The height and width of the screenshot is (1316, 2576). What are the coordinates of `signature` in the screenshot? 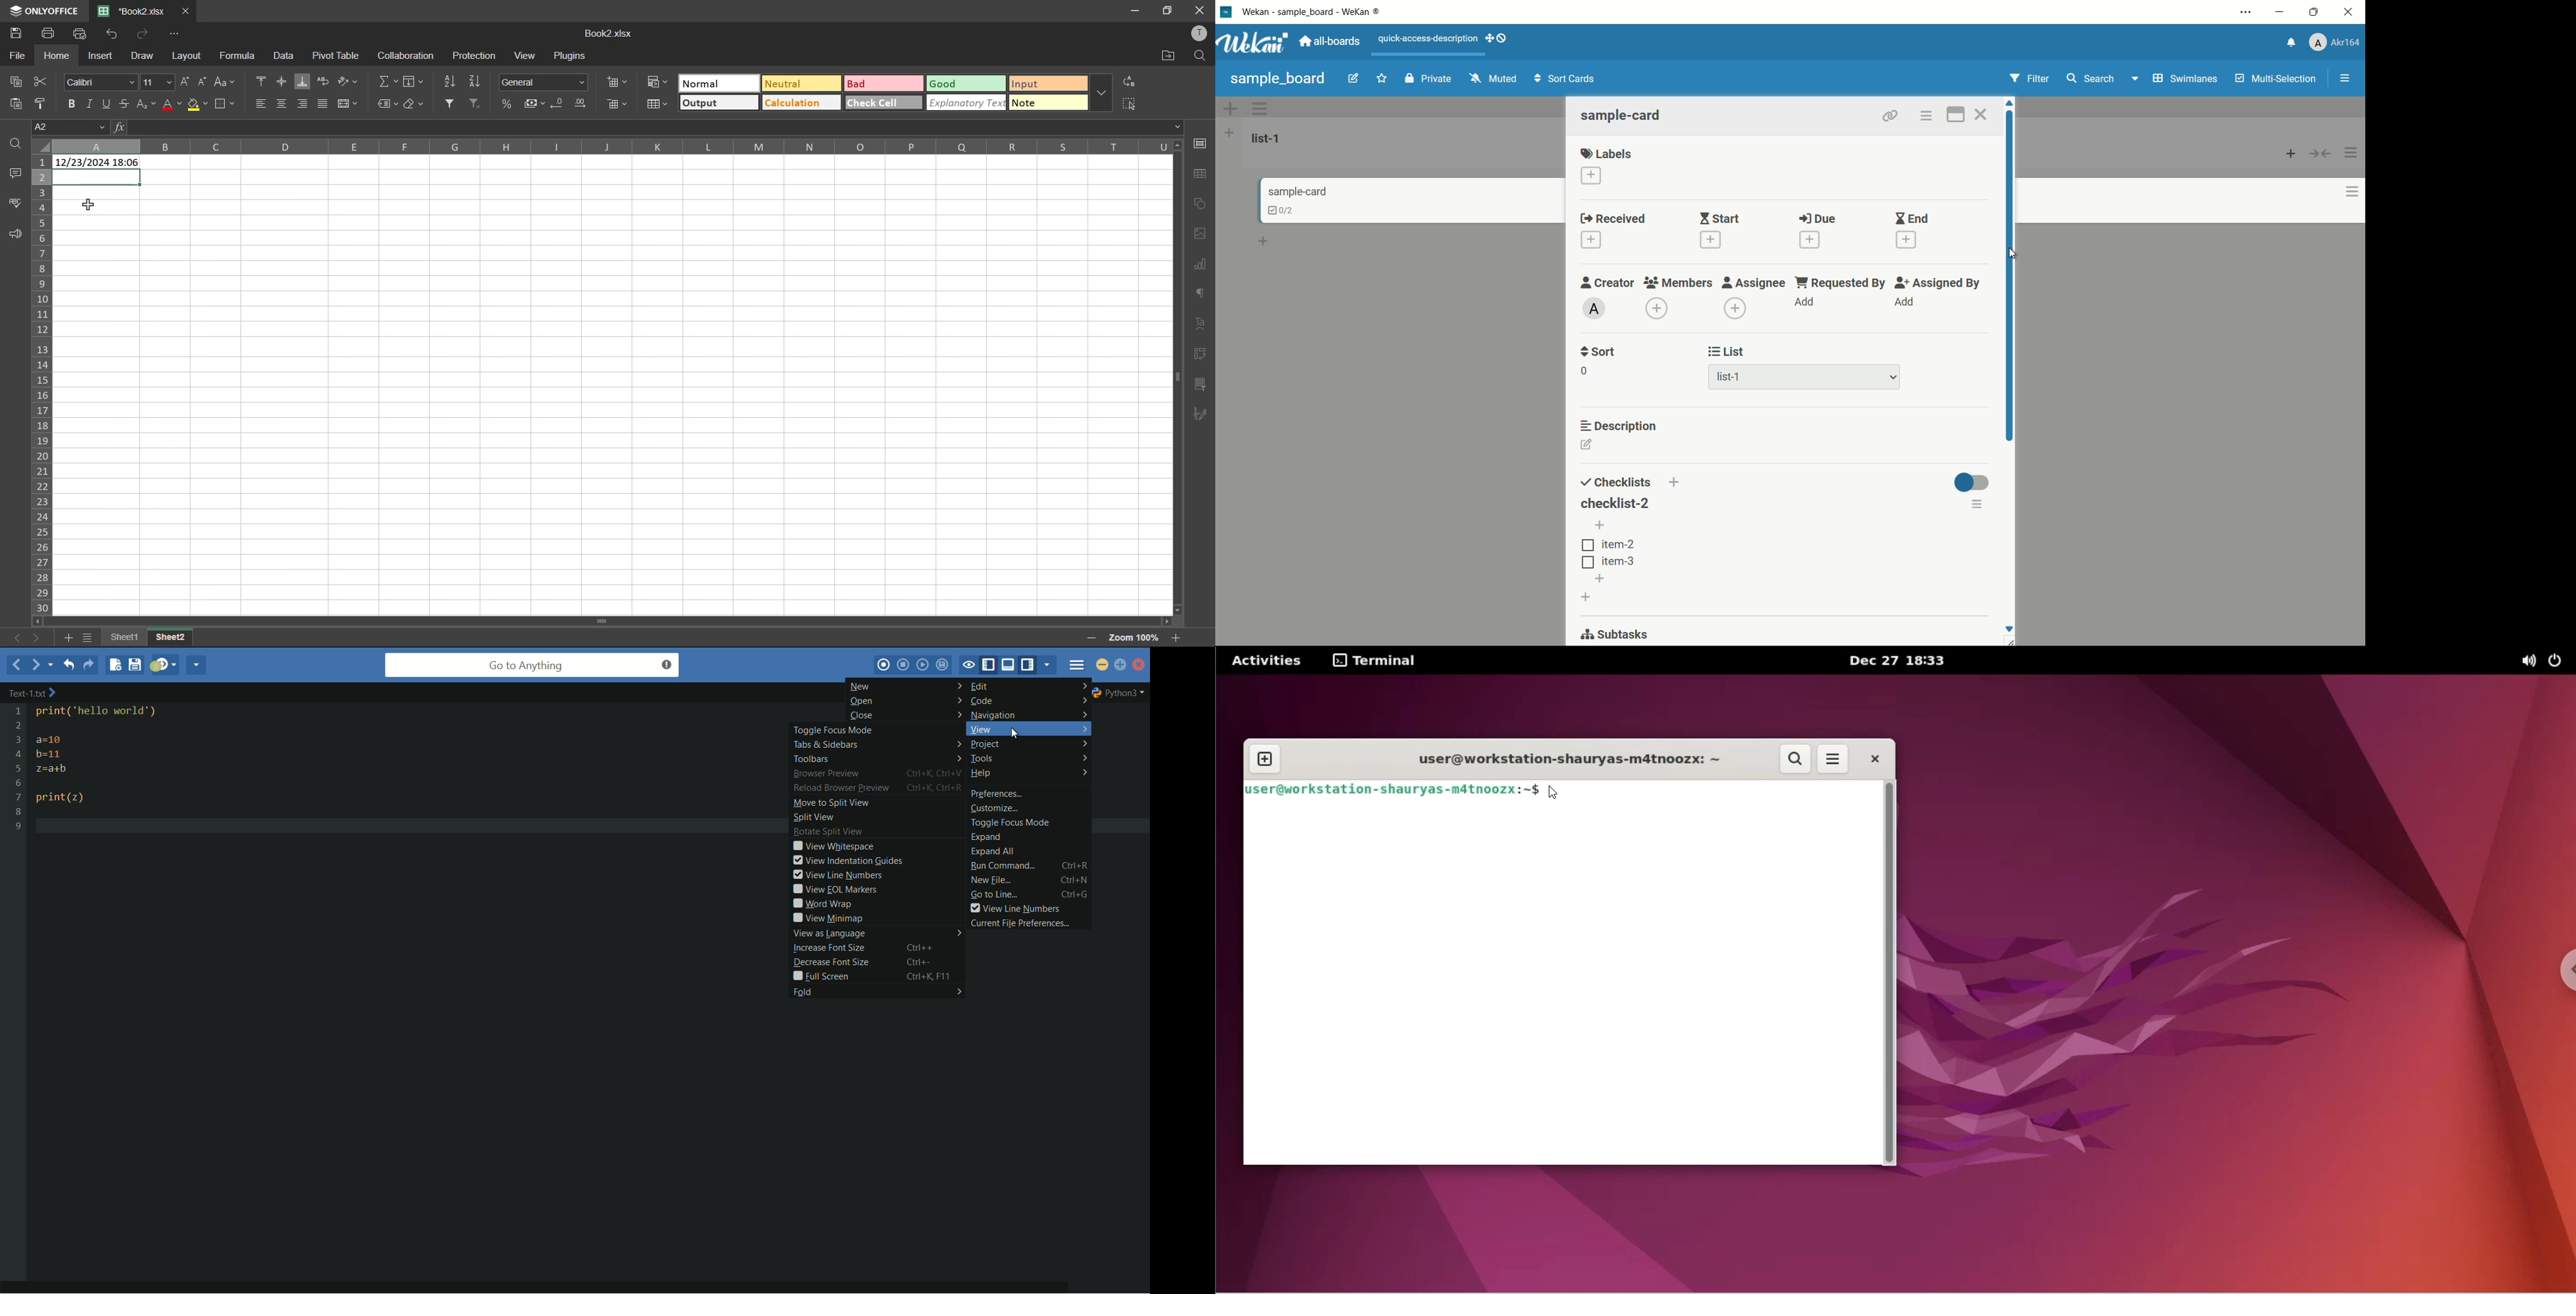 It's located at (1198, 415).